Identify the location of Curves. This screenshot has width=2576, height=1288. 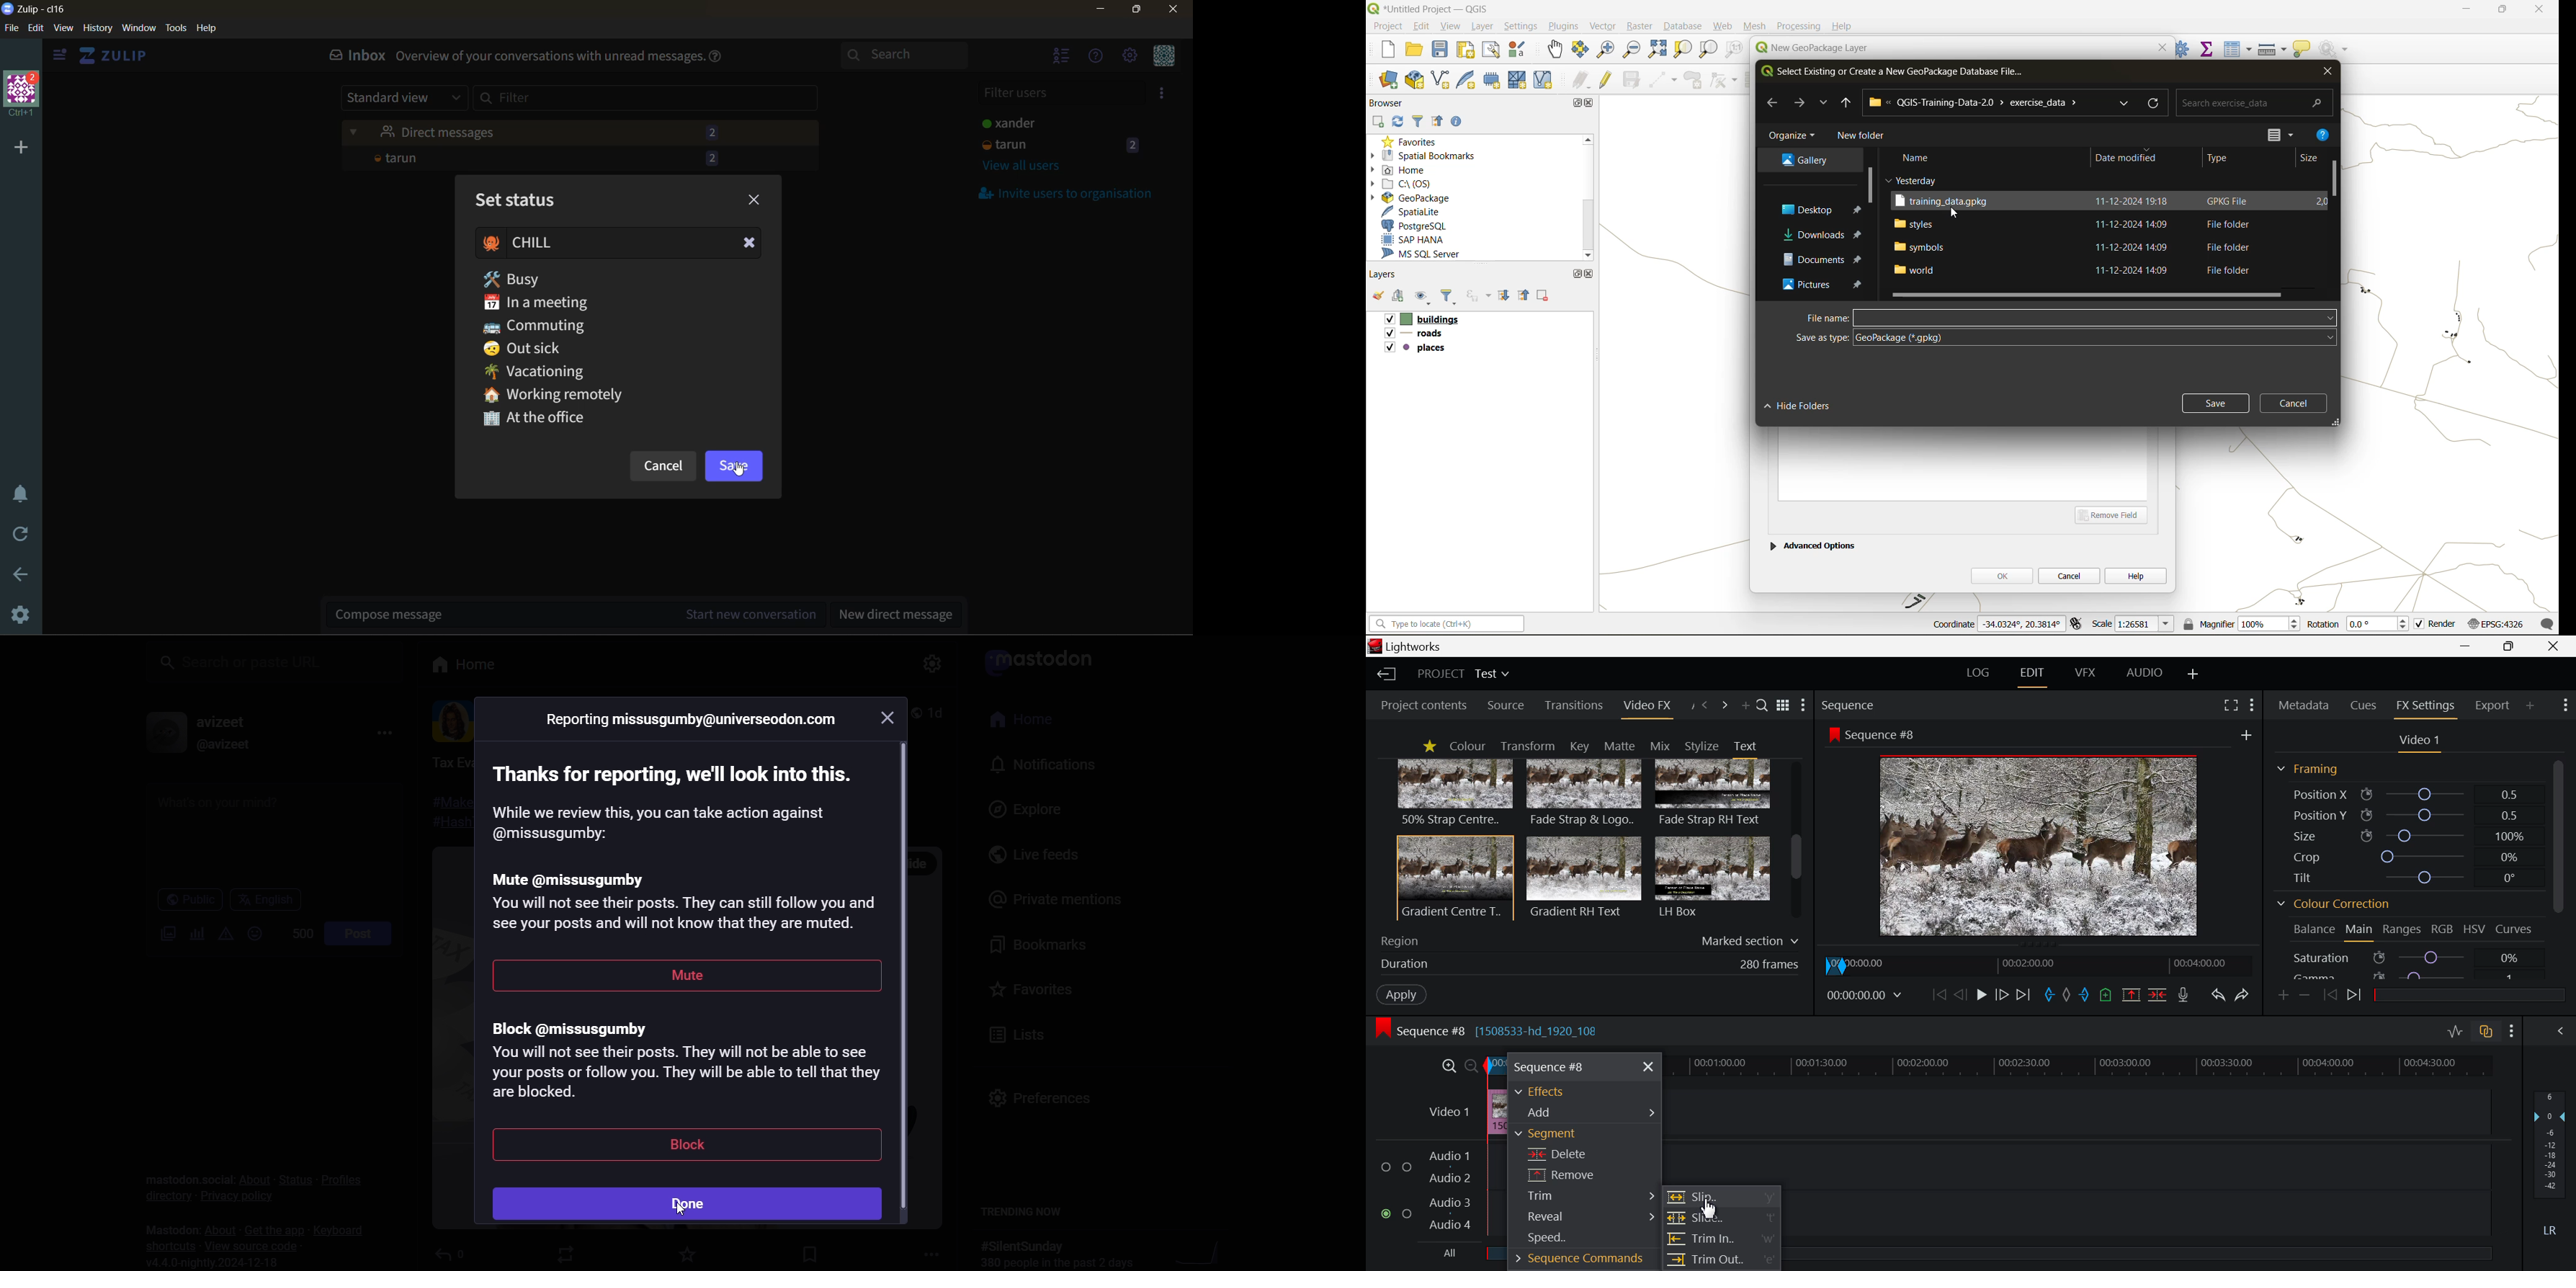
(2516, 928).